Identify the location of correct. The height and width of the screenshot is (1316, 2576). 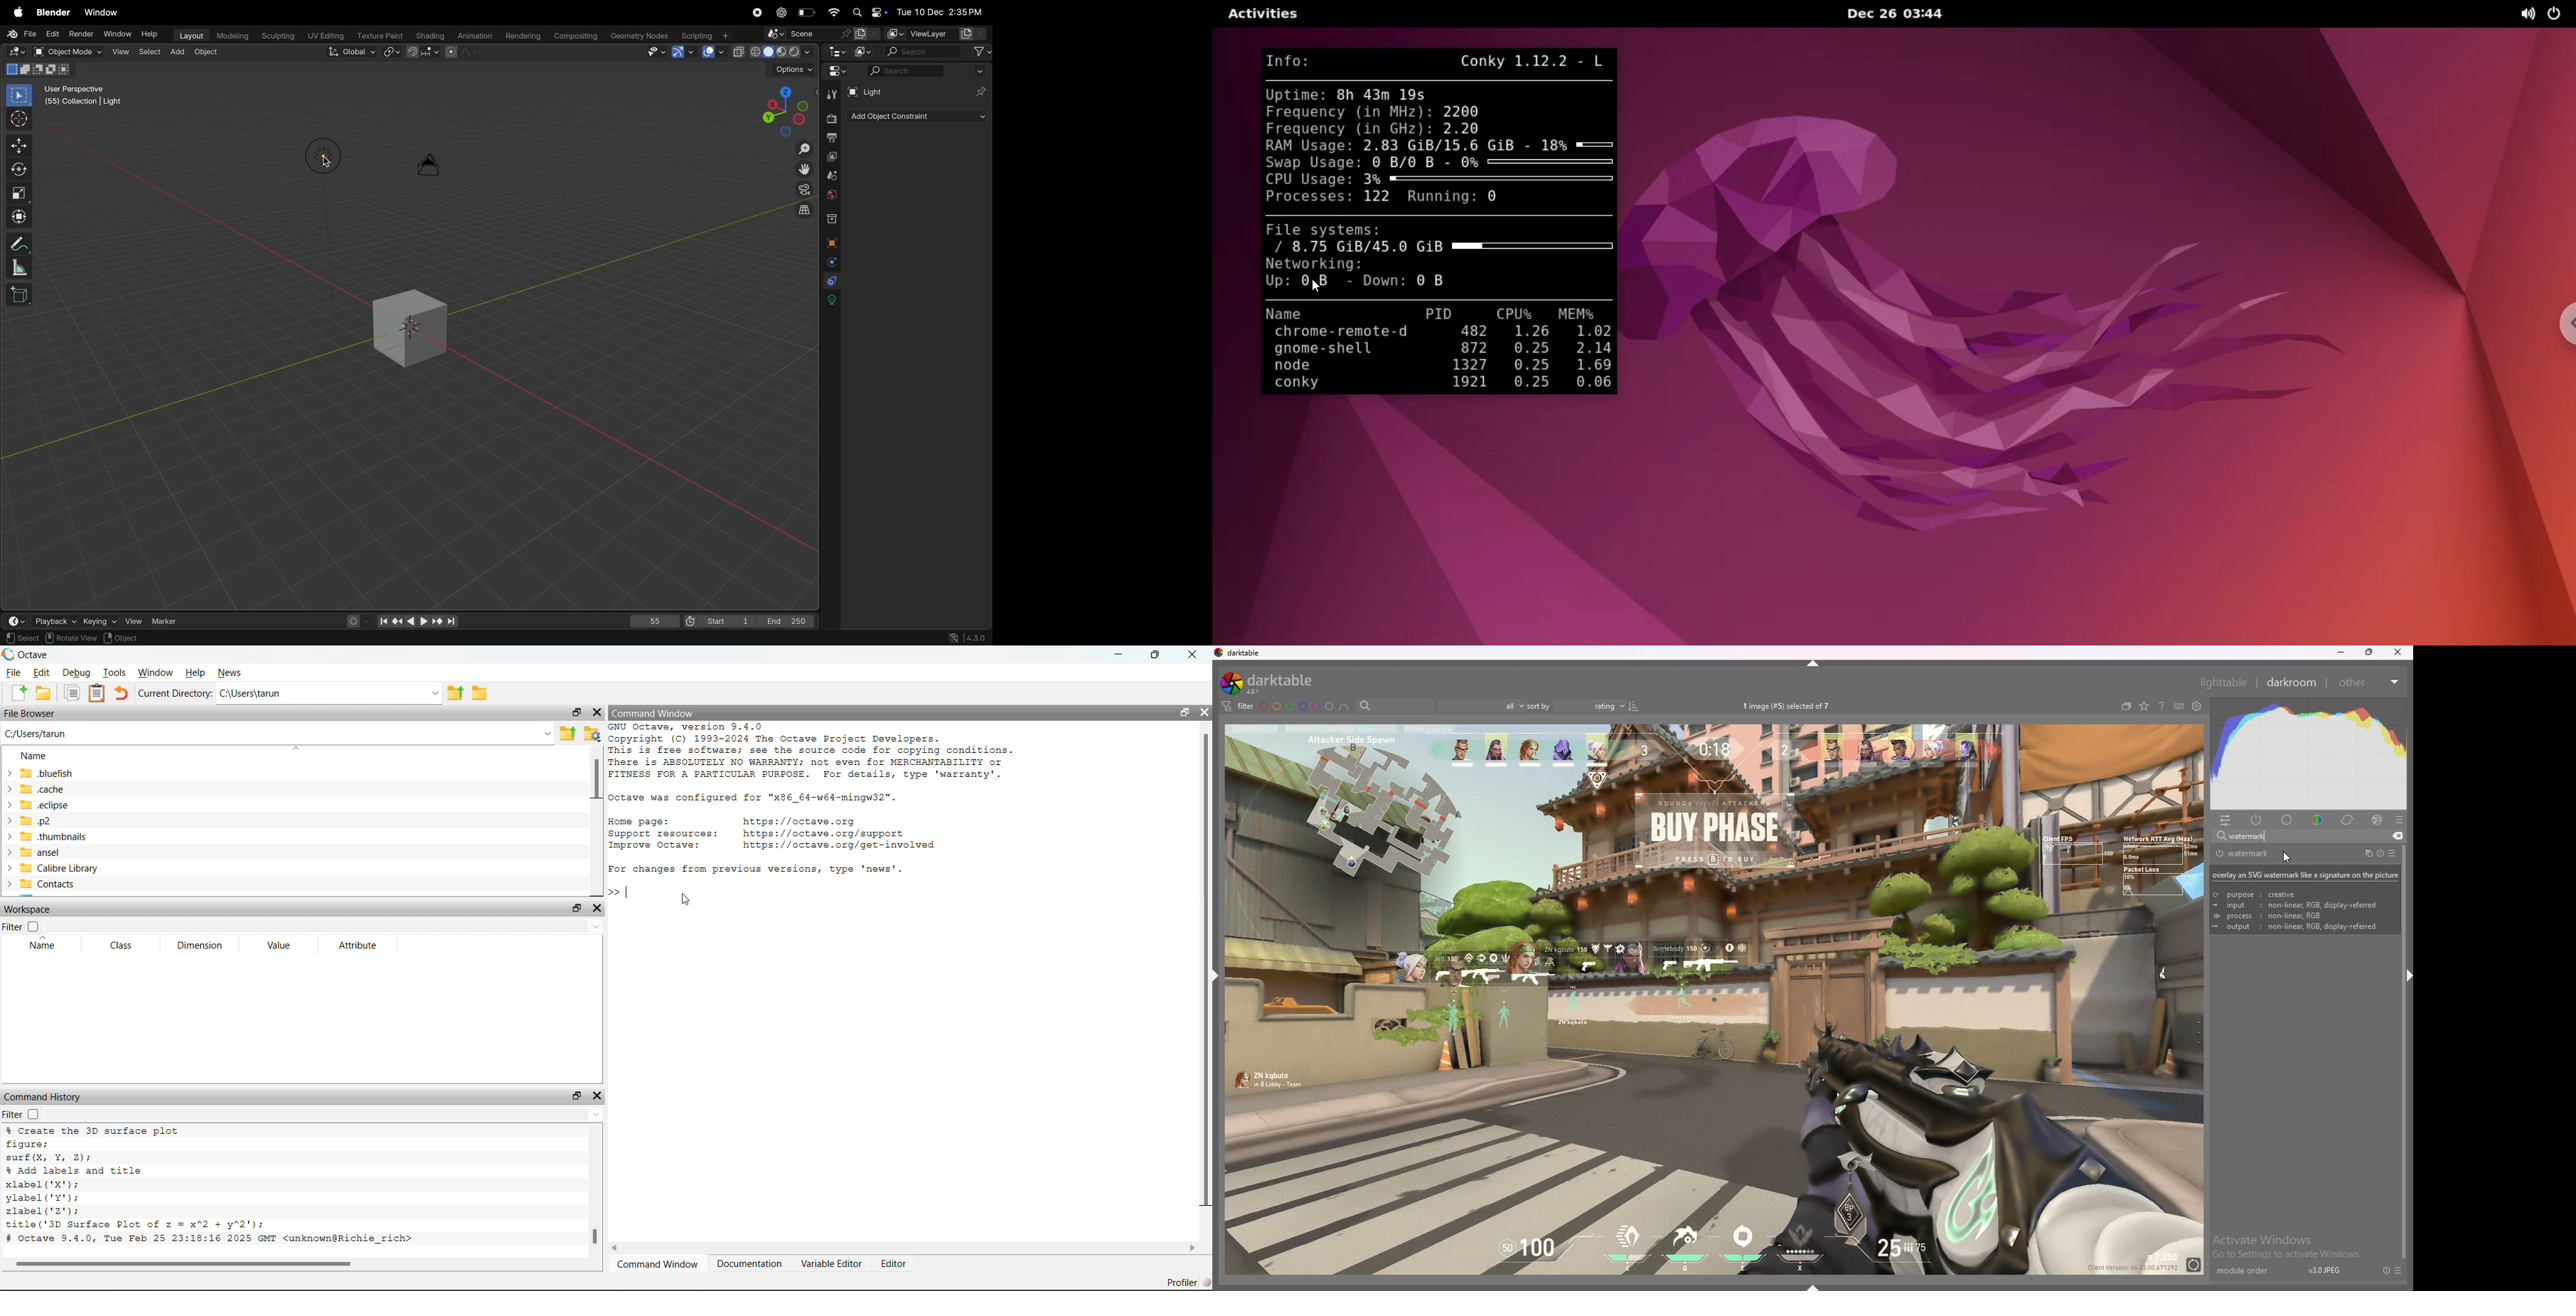
(2348, 819).